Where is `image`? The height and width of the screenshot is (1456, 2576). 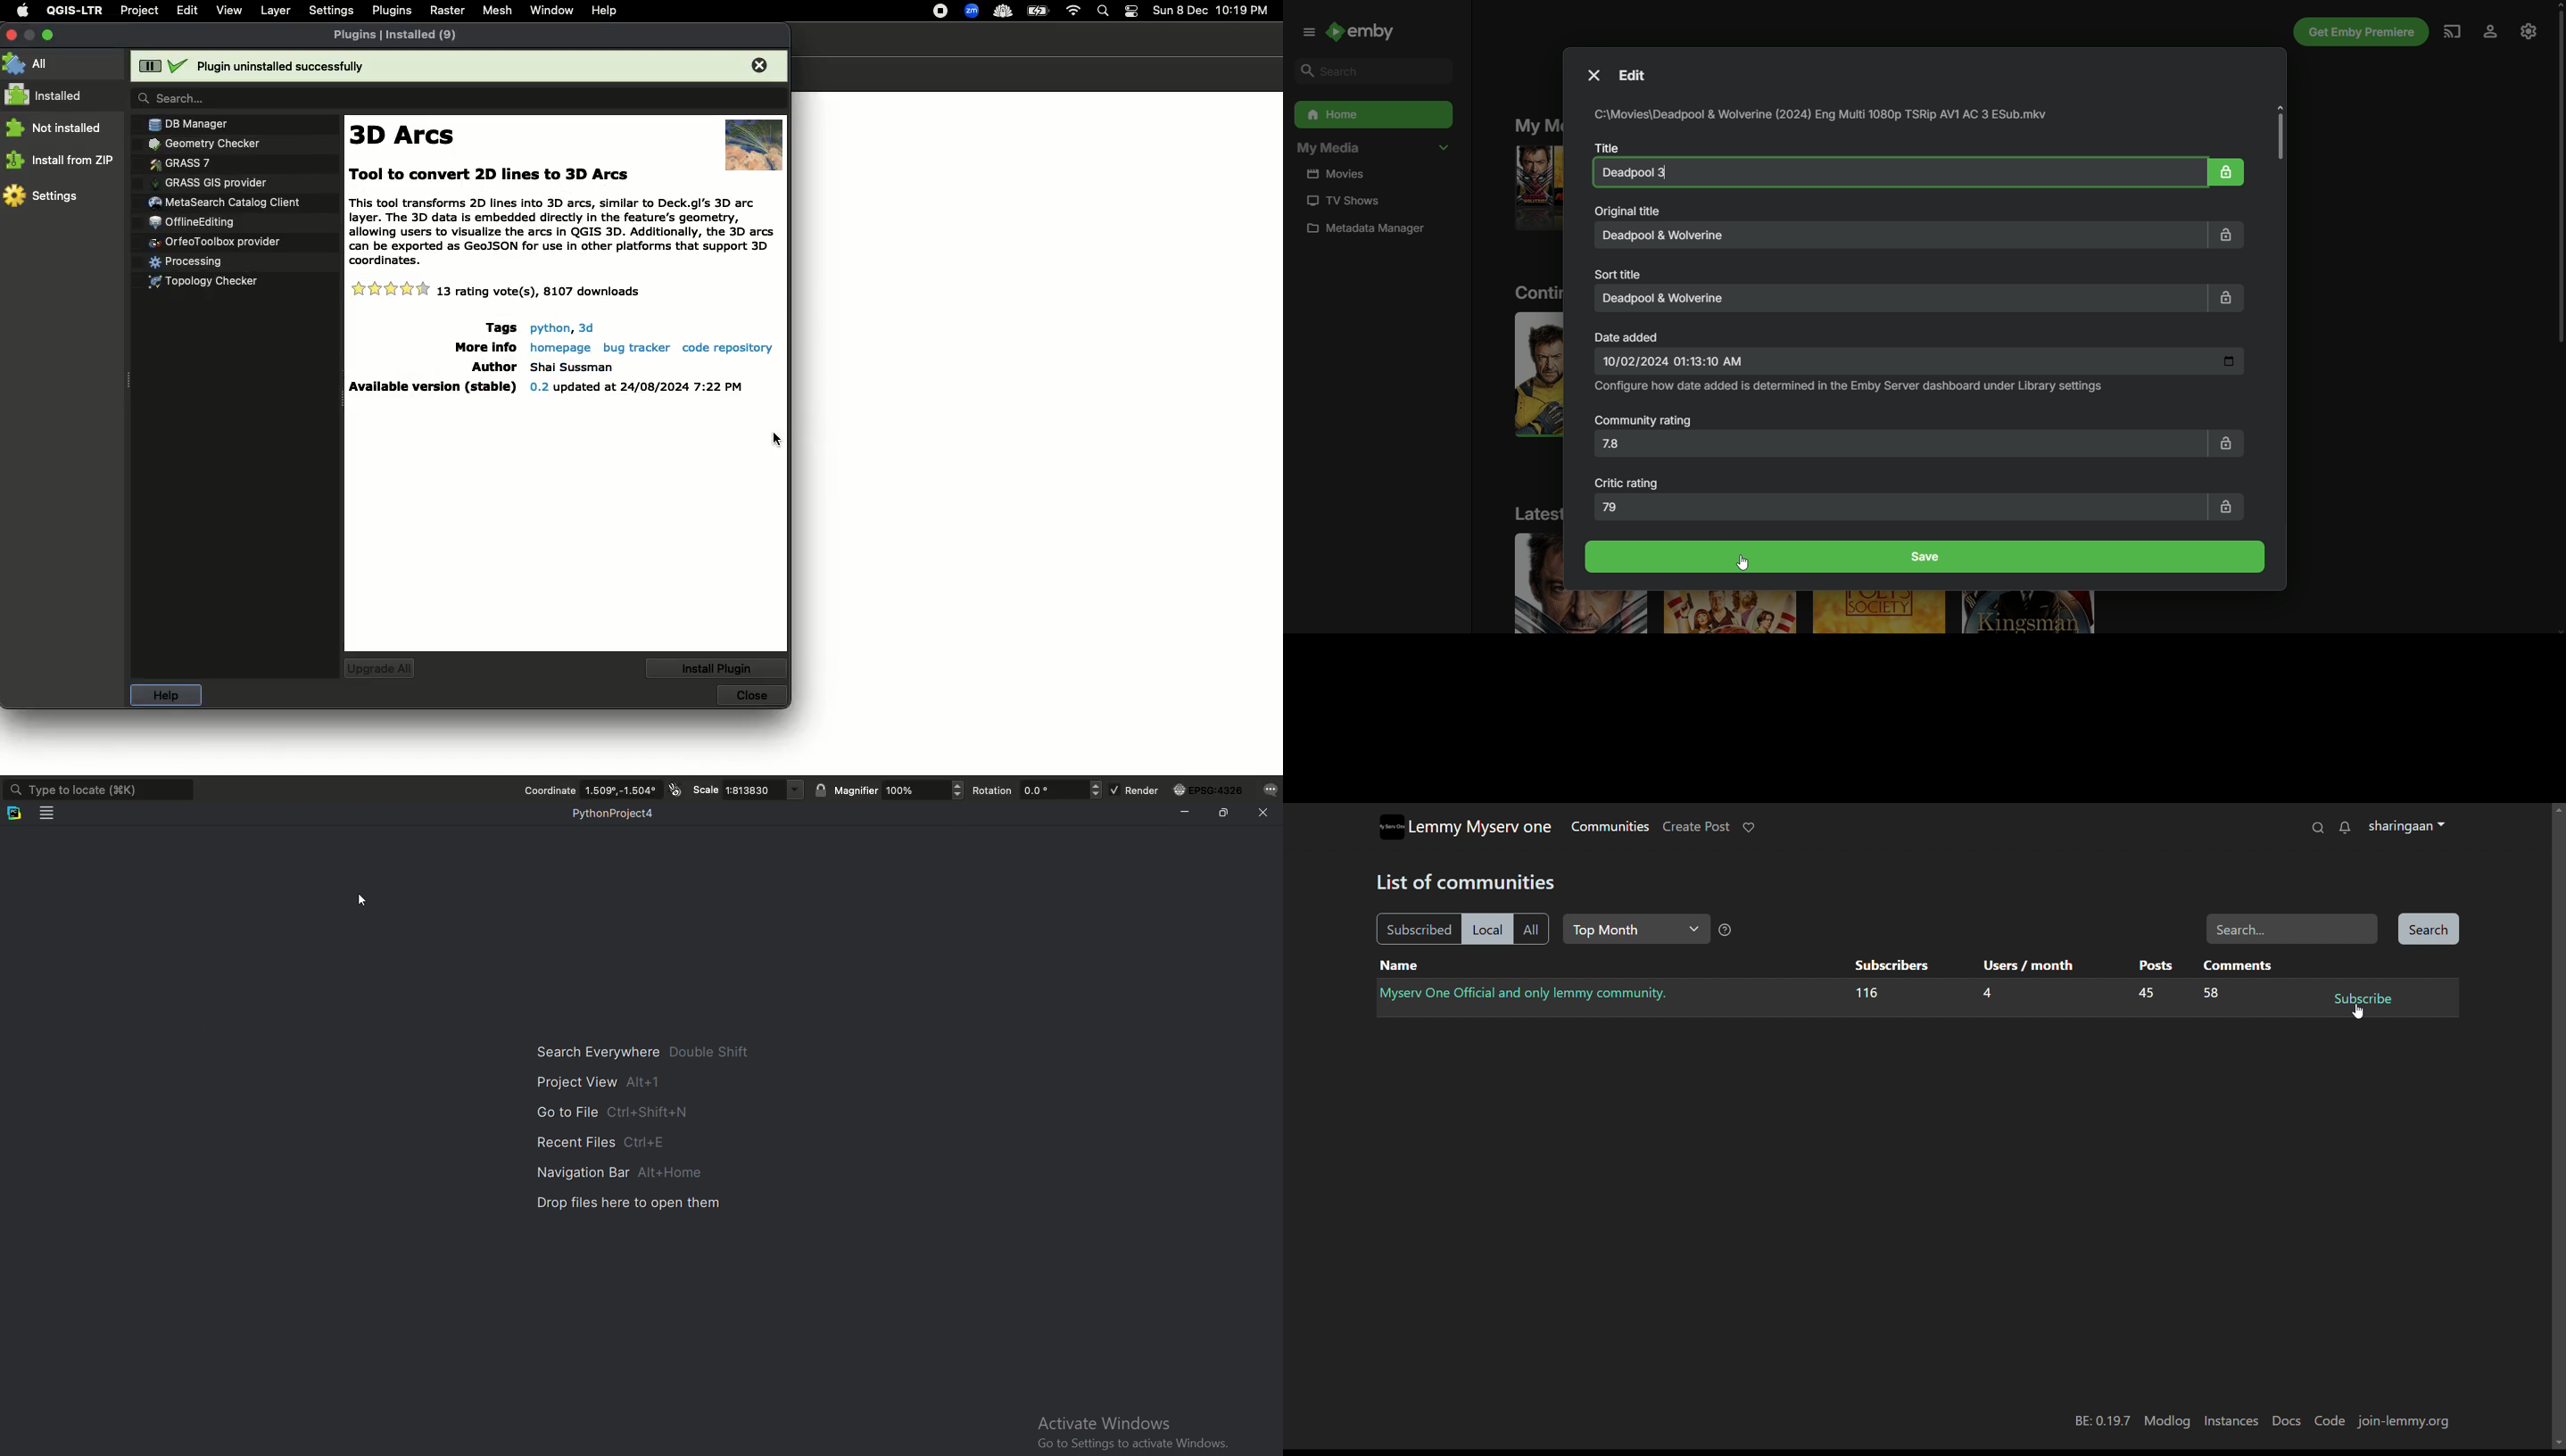 image is located at coordinates (753, 145).